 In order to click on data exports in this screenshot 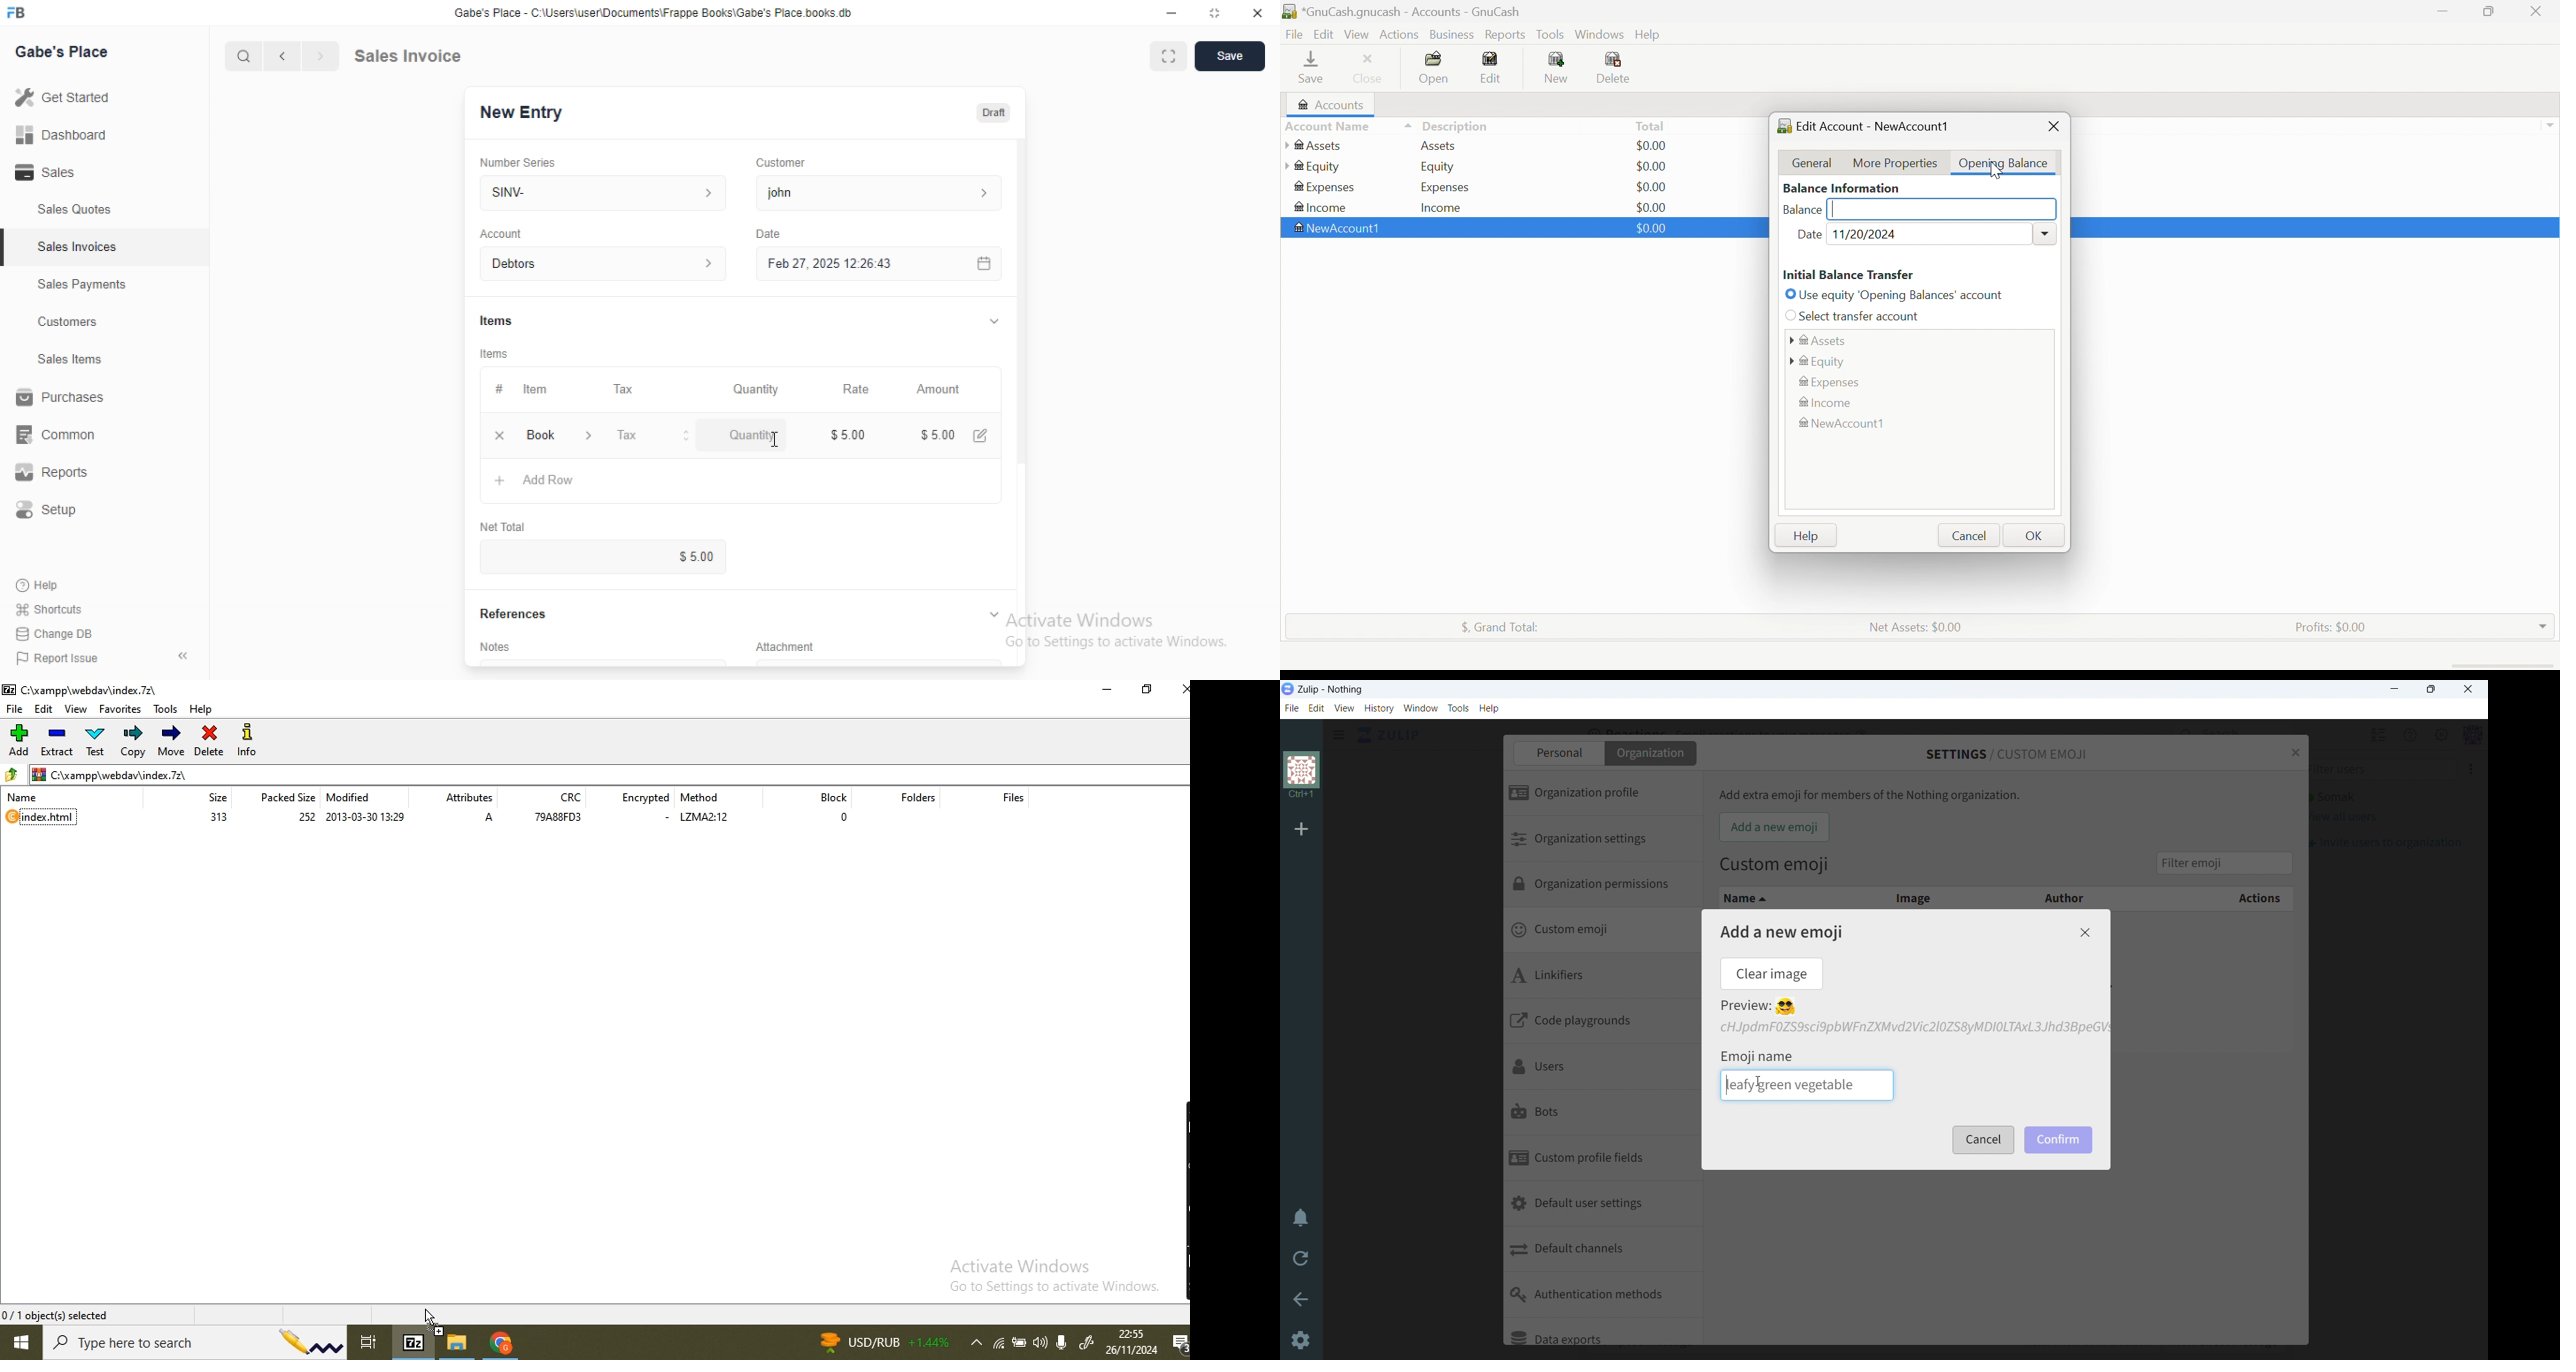, I will do `click(1602, 1332)`.